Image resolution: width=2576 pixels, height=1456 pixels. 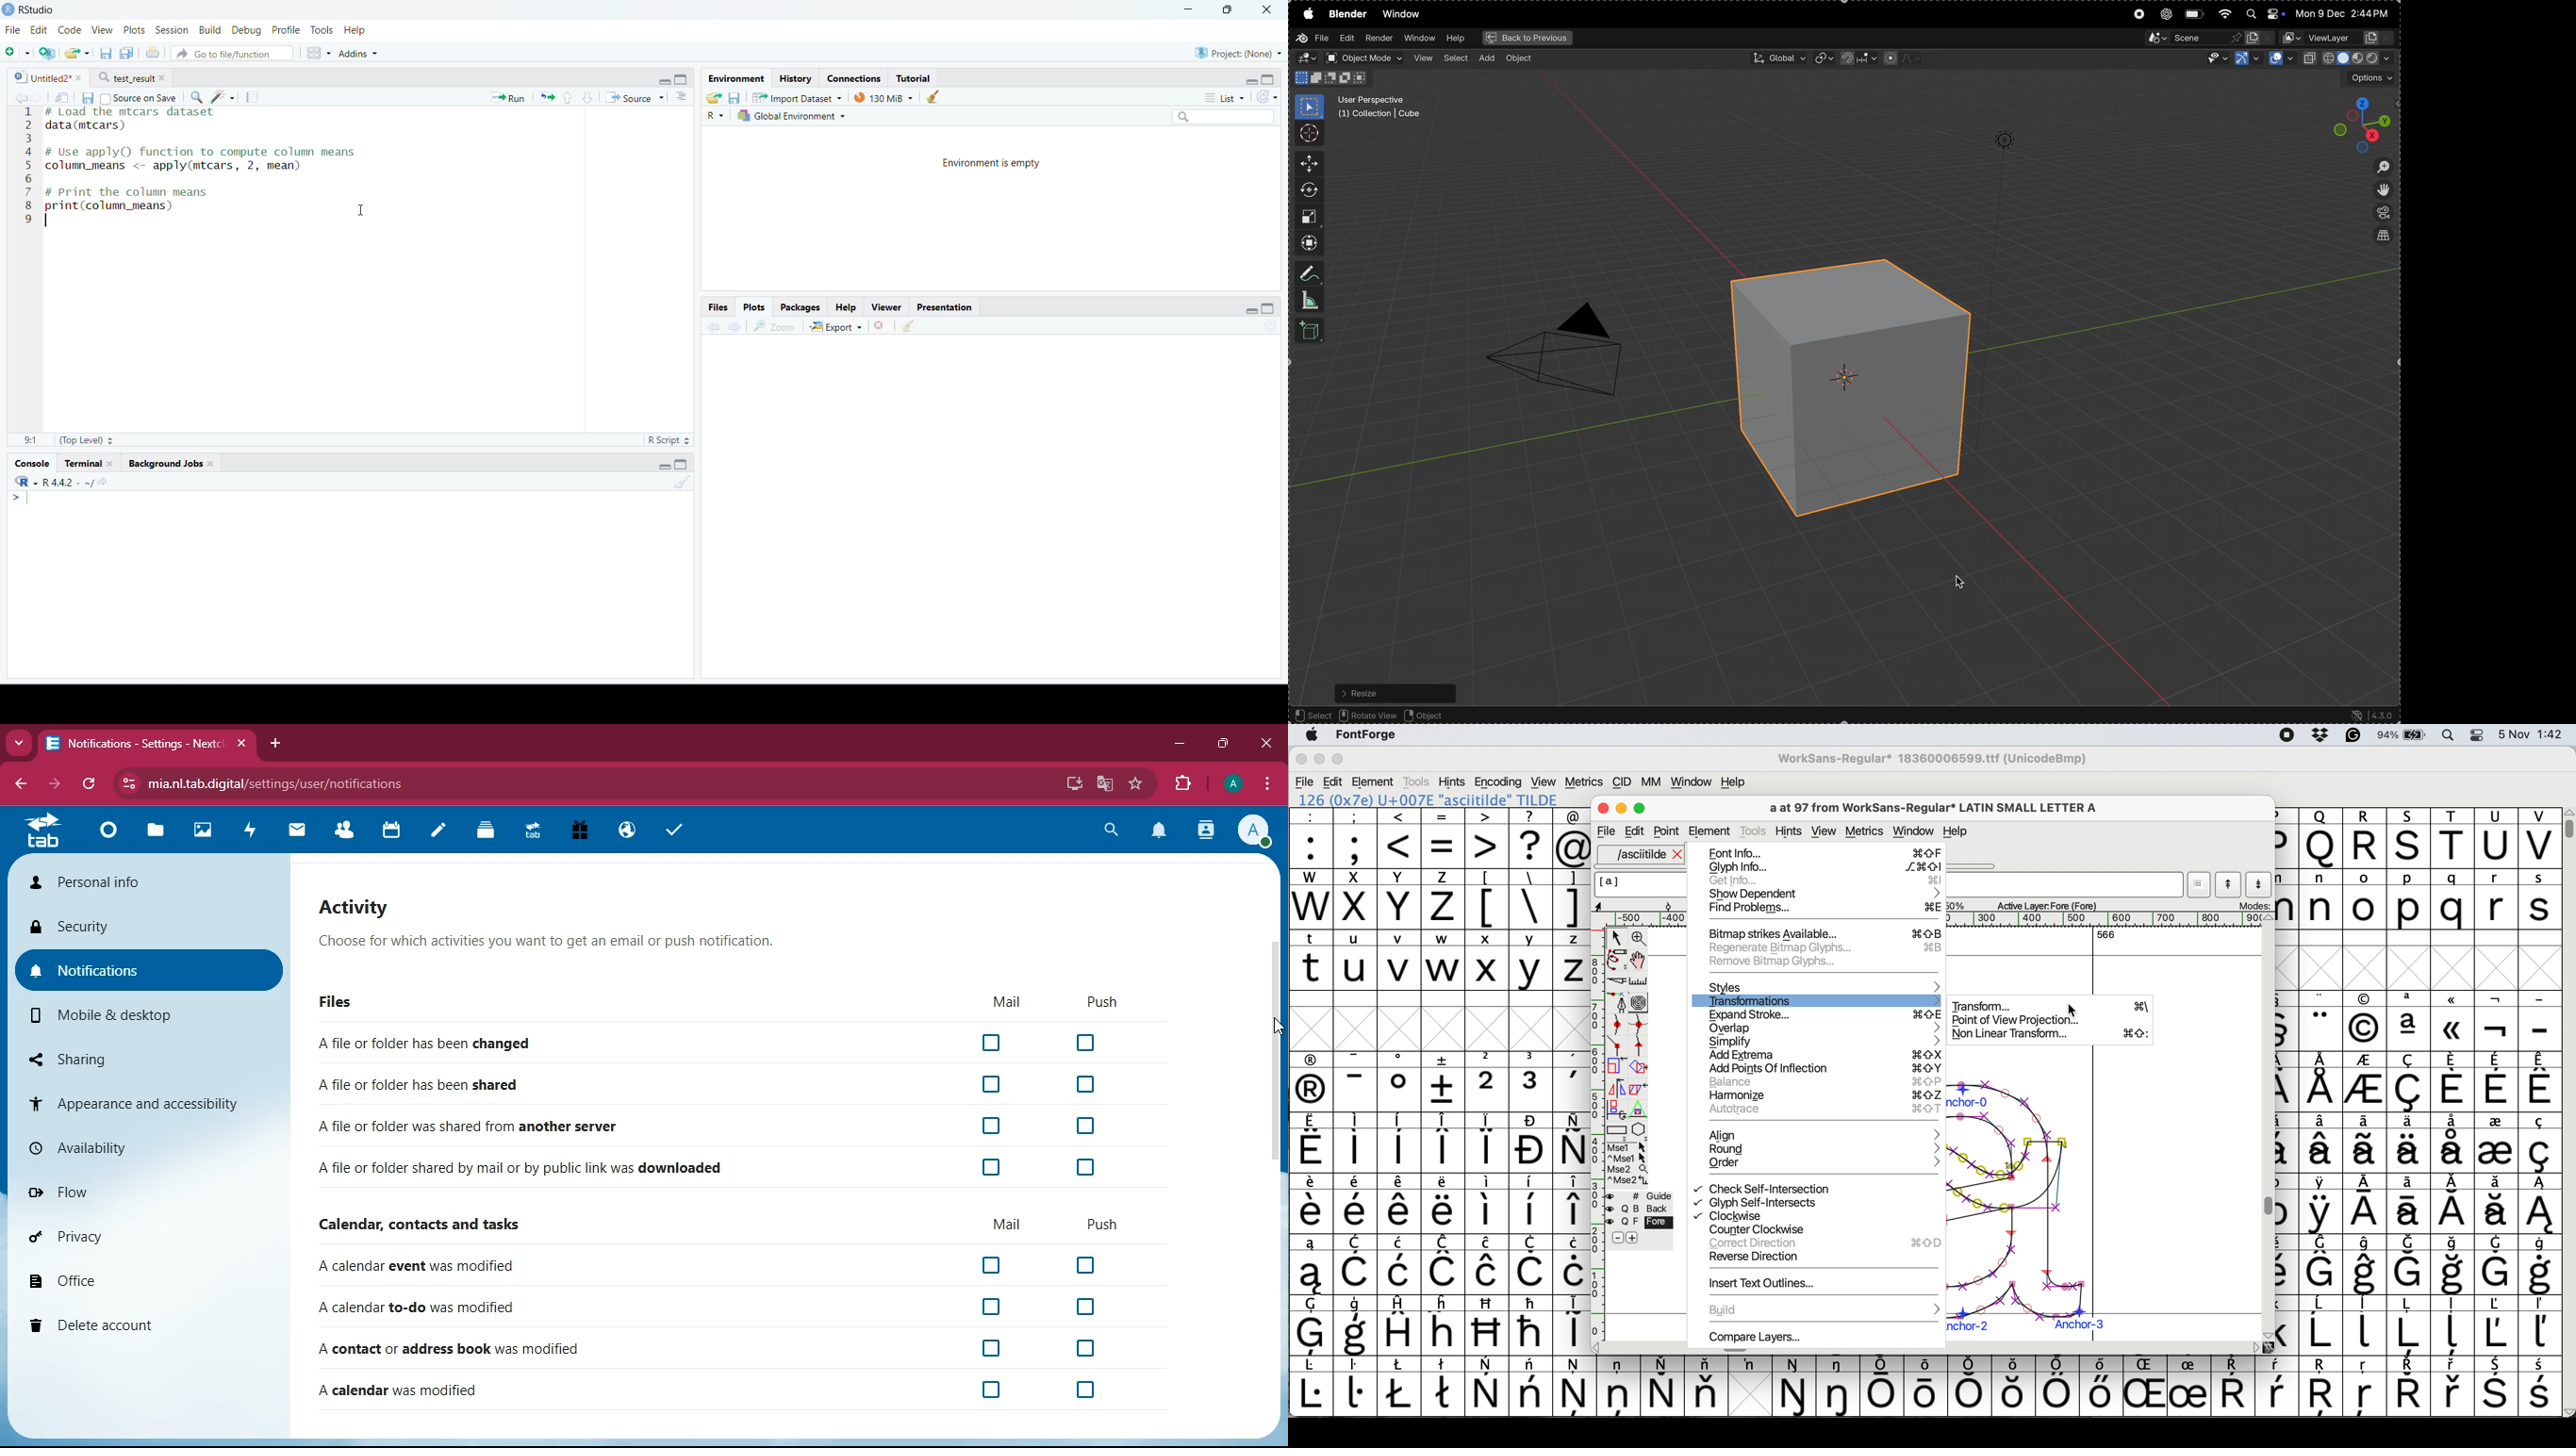 I want to click on symbol, so click(x=1883, y=1387).